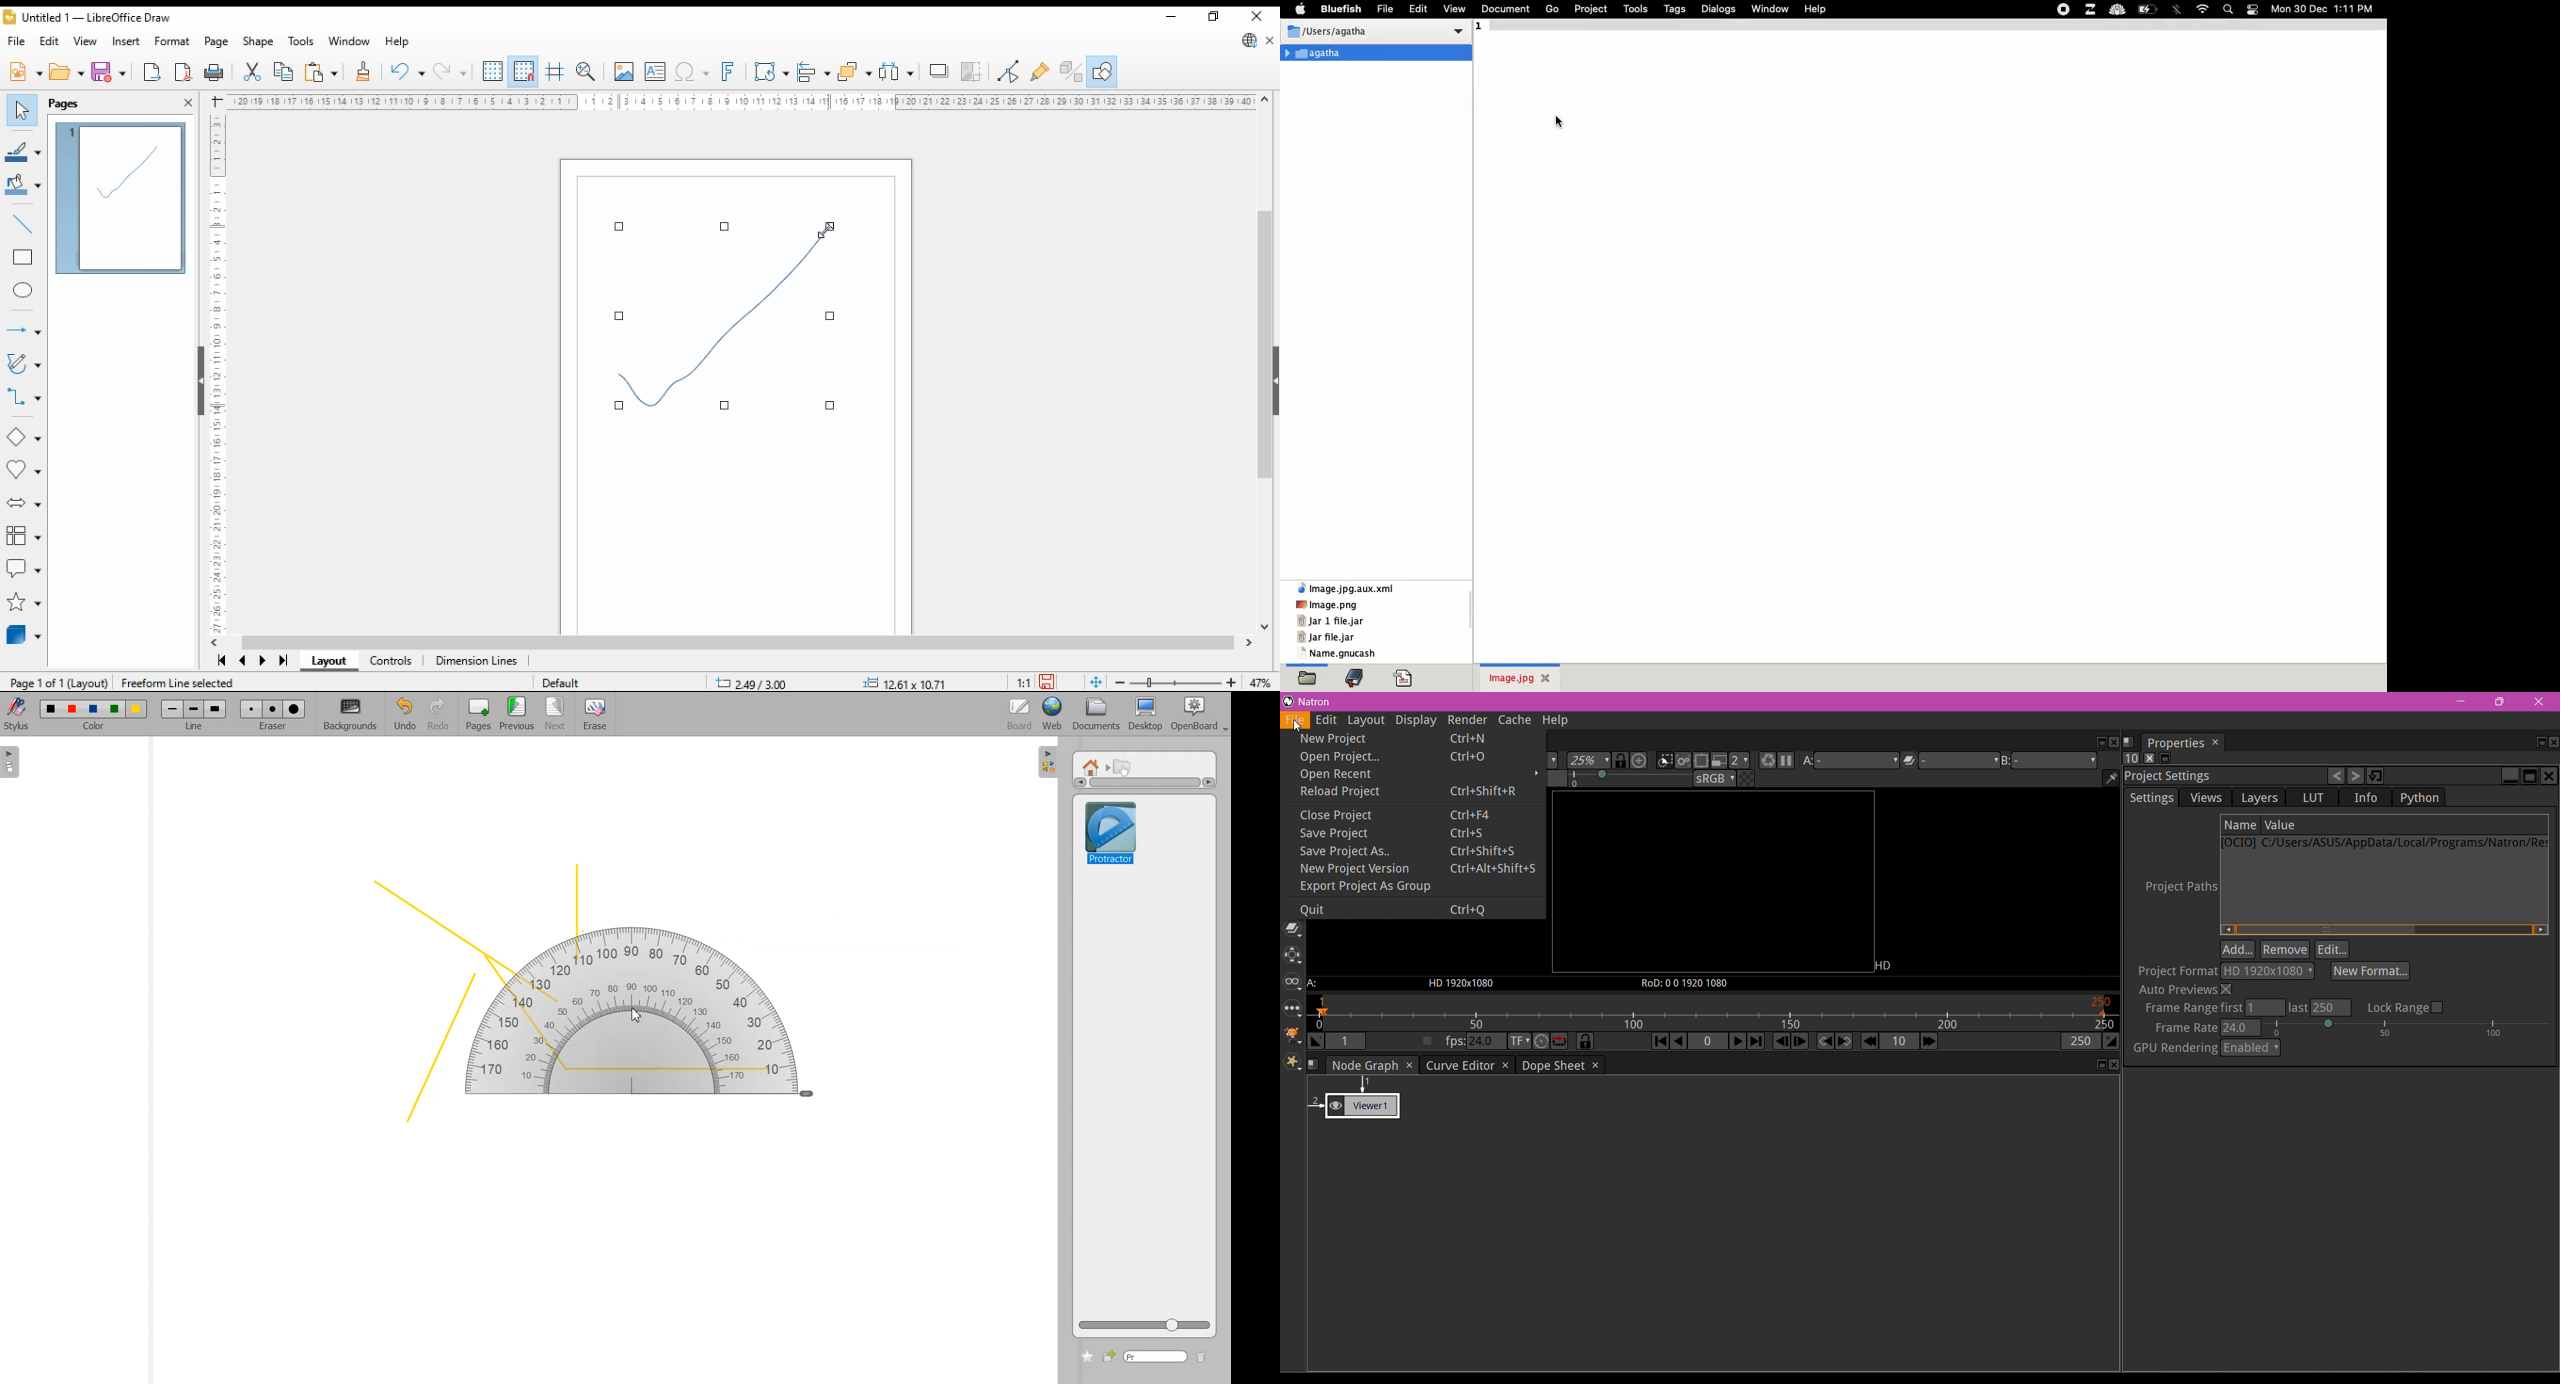  What do you see at coordinates (1332, 31) in the screenshot?
I see `/user/agatha` at bounding box center [1332, 31].